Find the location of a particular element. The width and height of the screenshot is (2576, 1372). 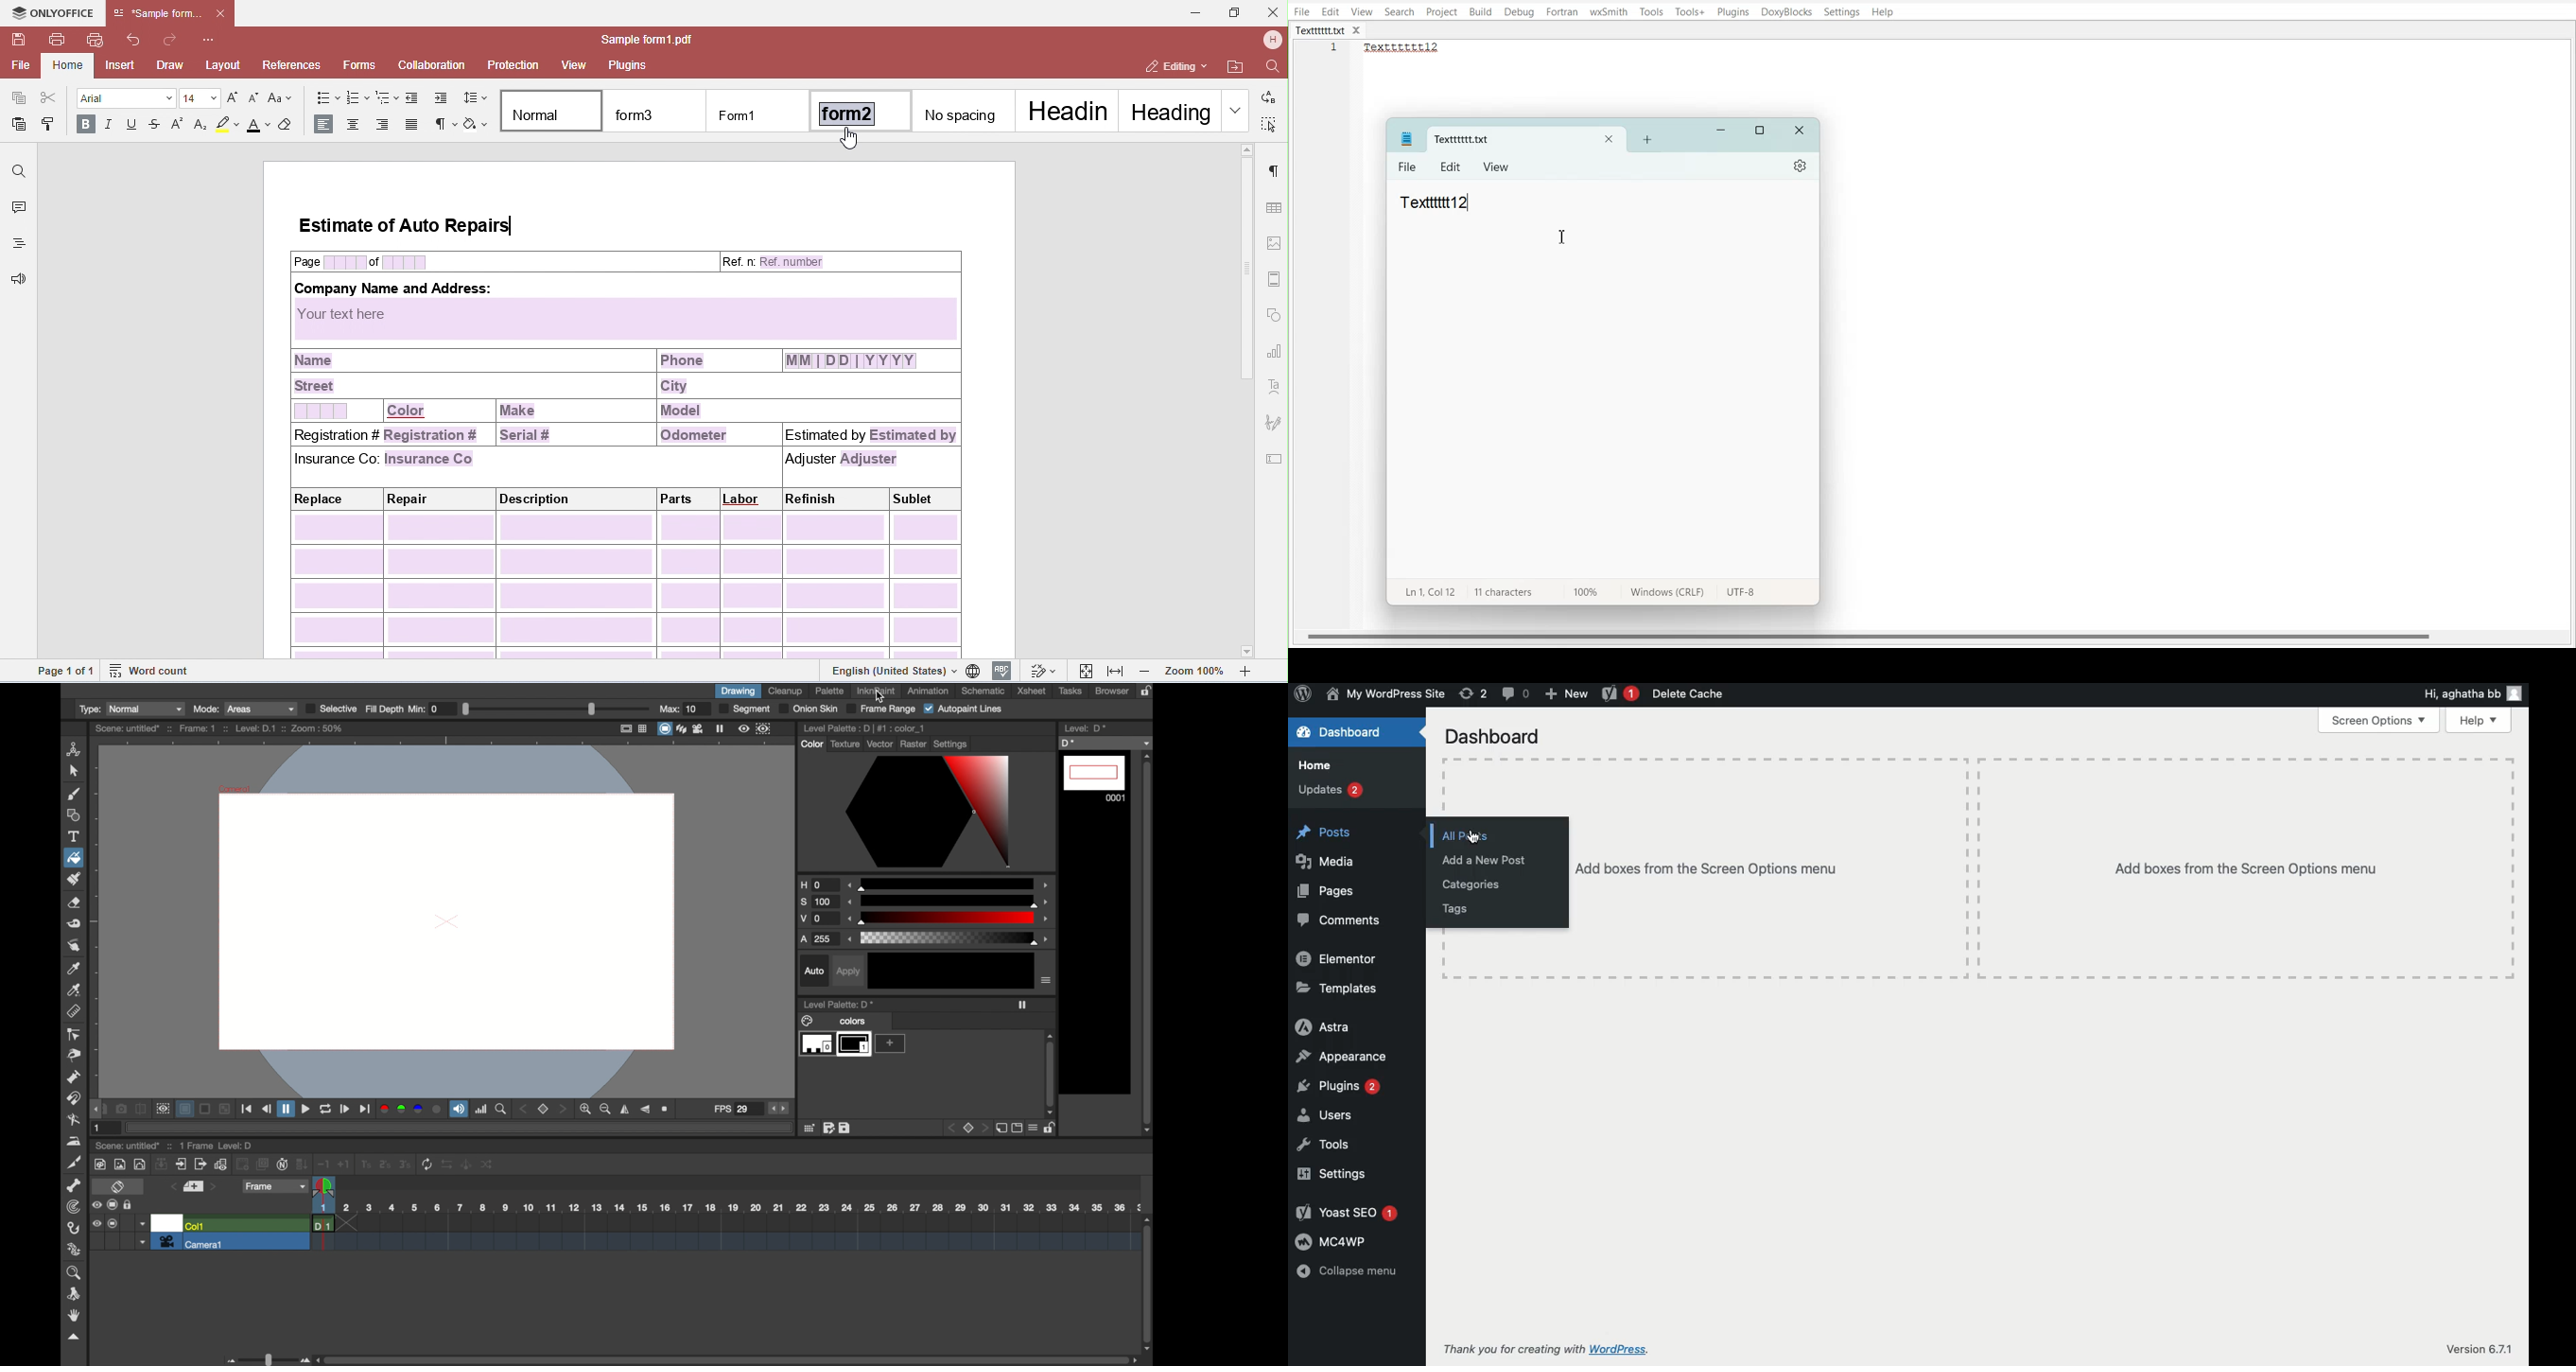

File is located at coordinates (1301, 11).